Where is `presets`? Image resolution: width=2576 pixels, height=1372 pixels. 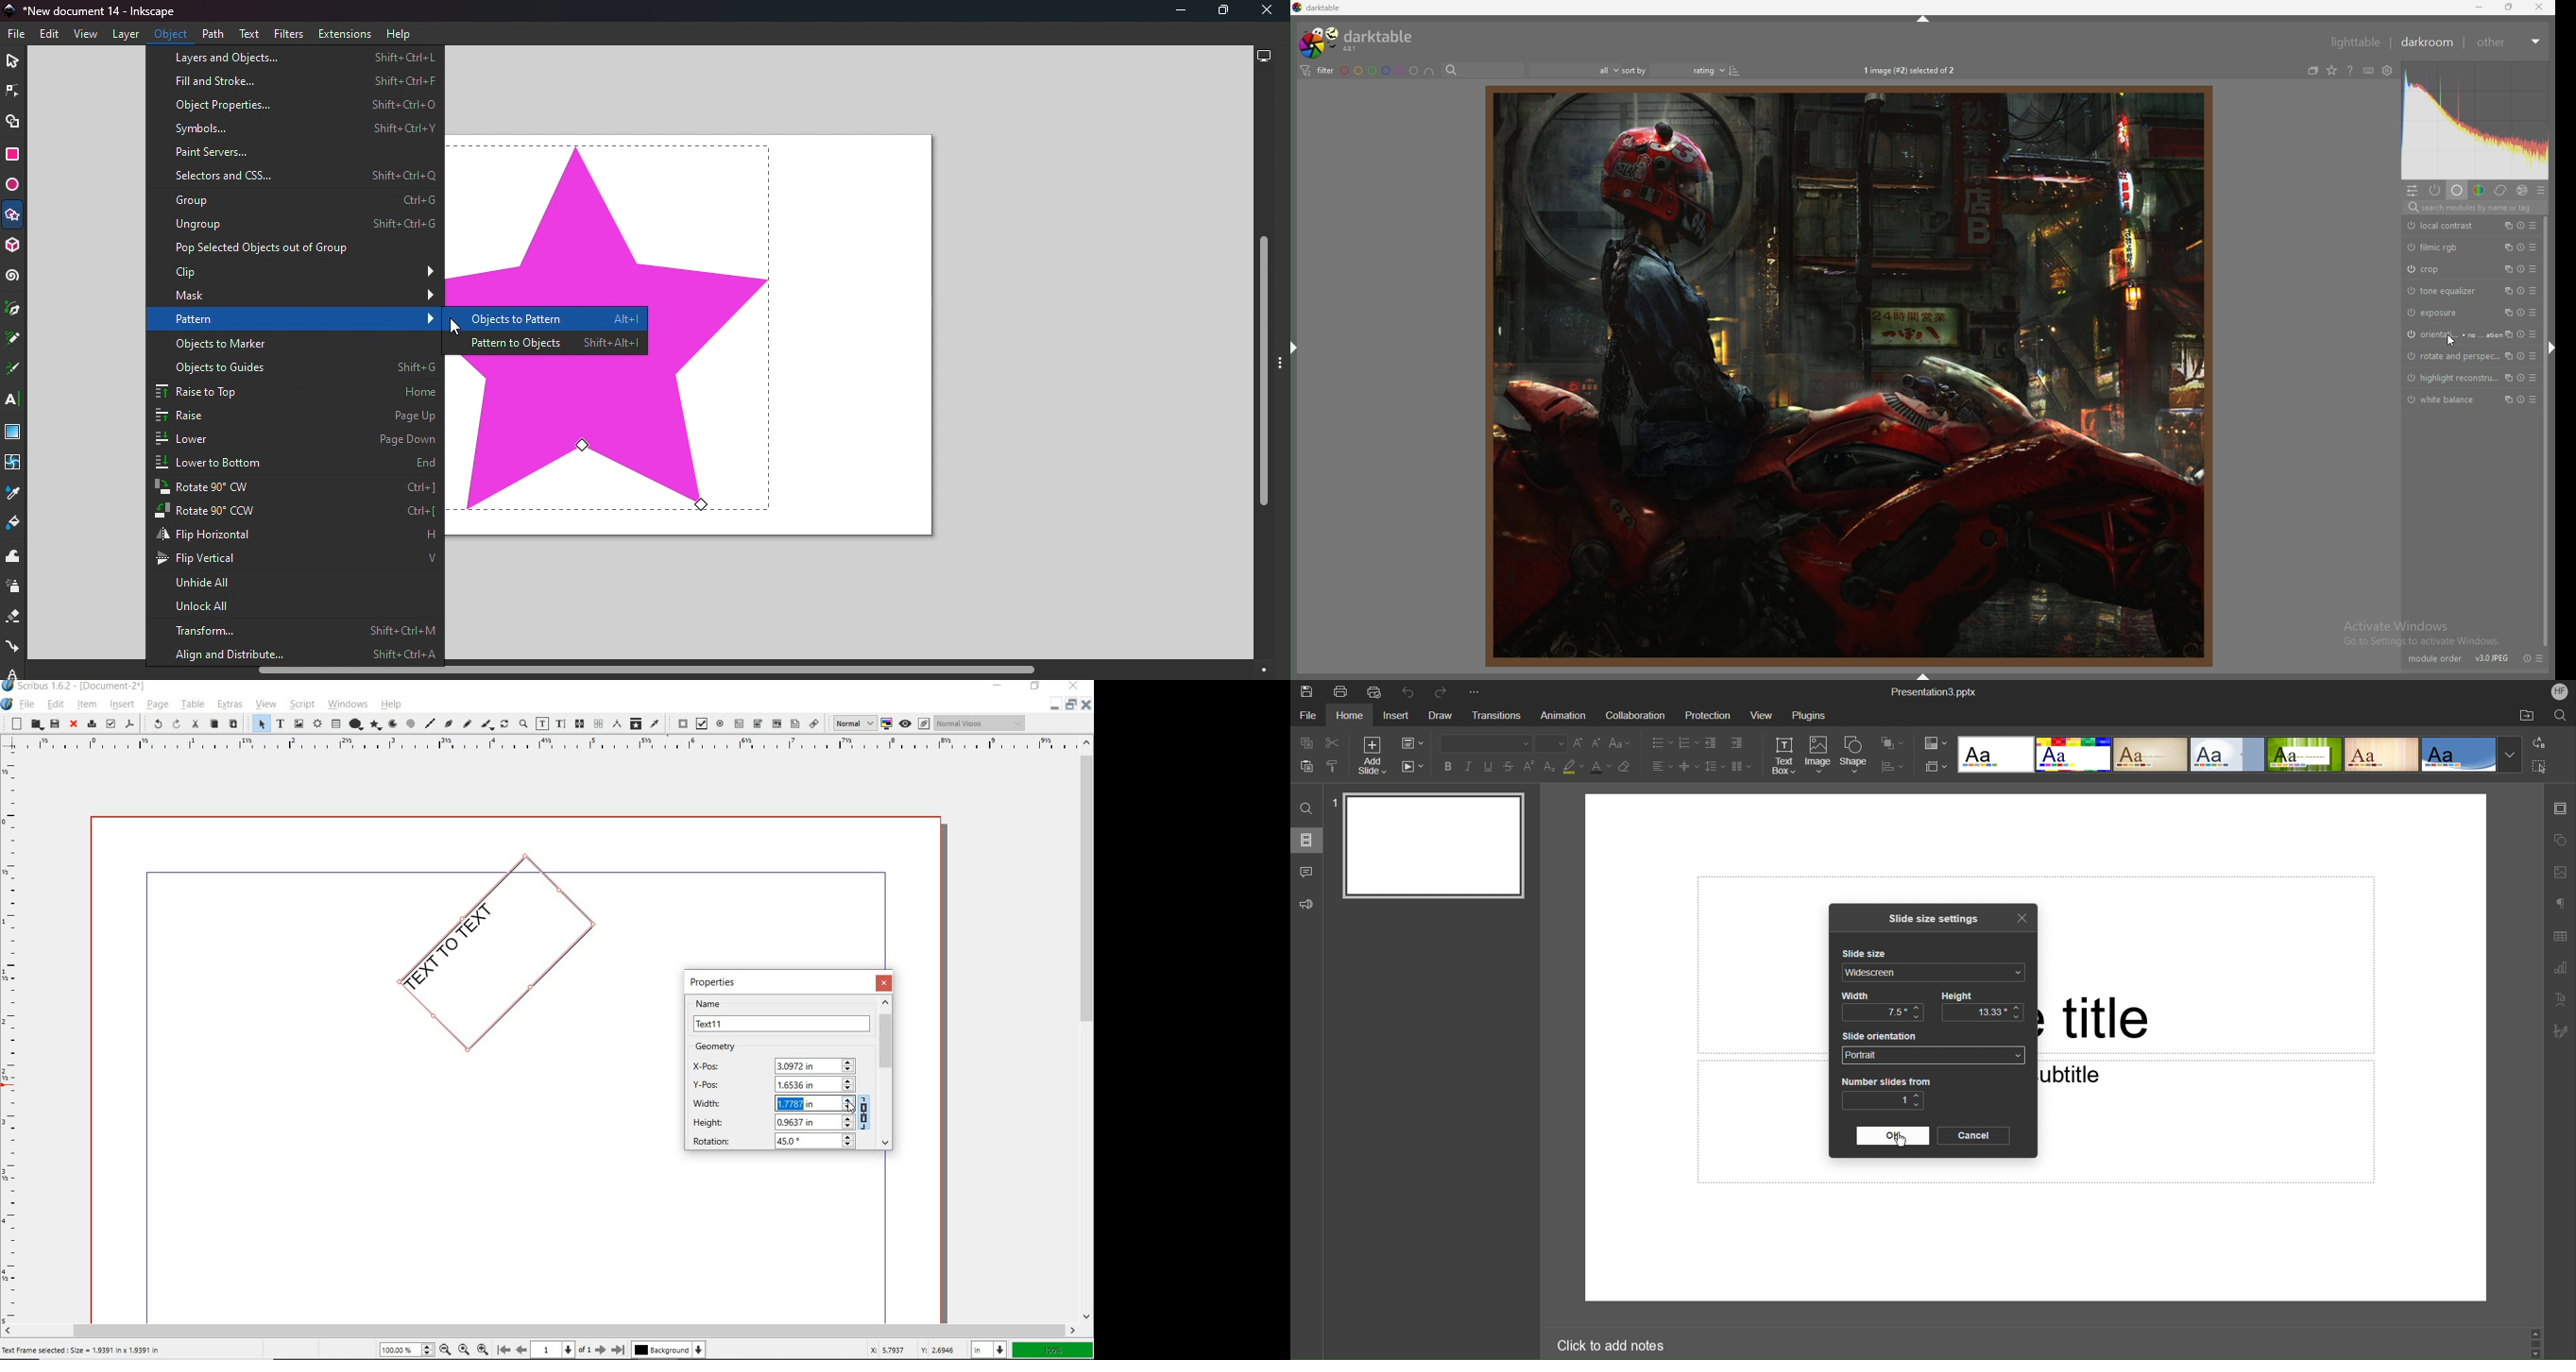
presets is located at coordinates (2541, 191).